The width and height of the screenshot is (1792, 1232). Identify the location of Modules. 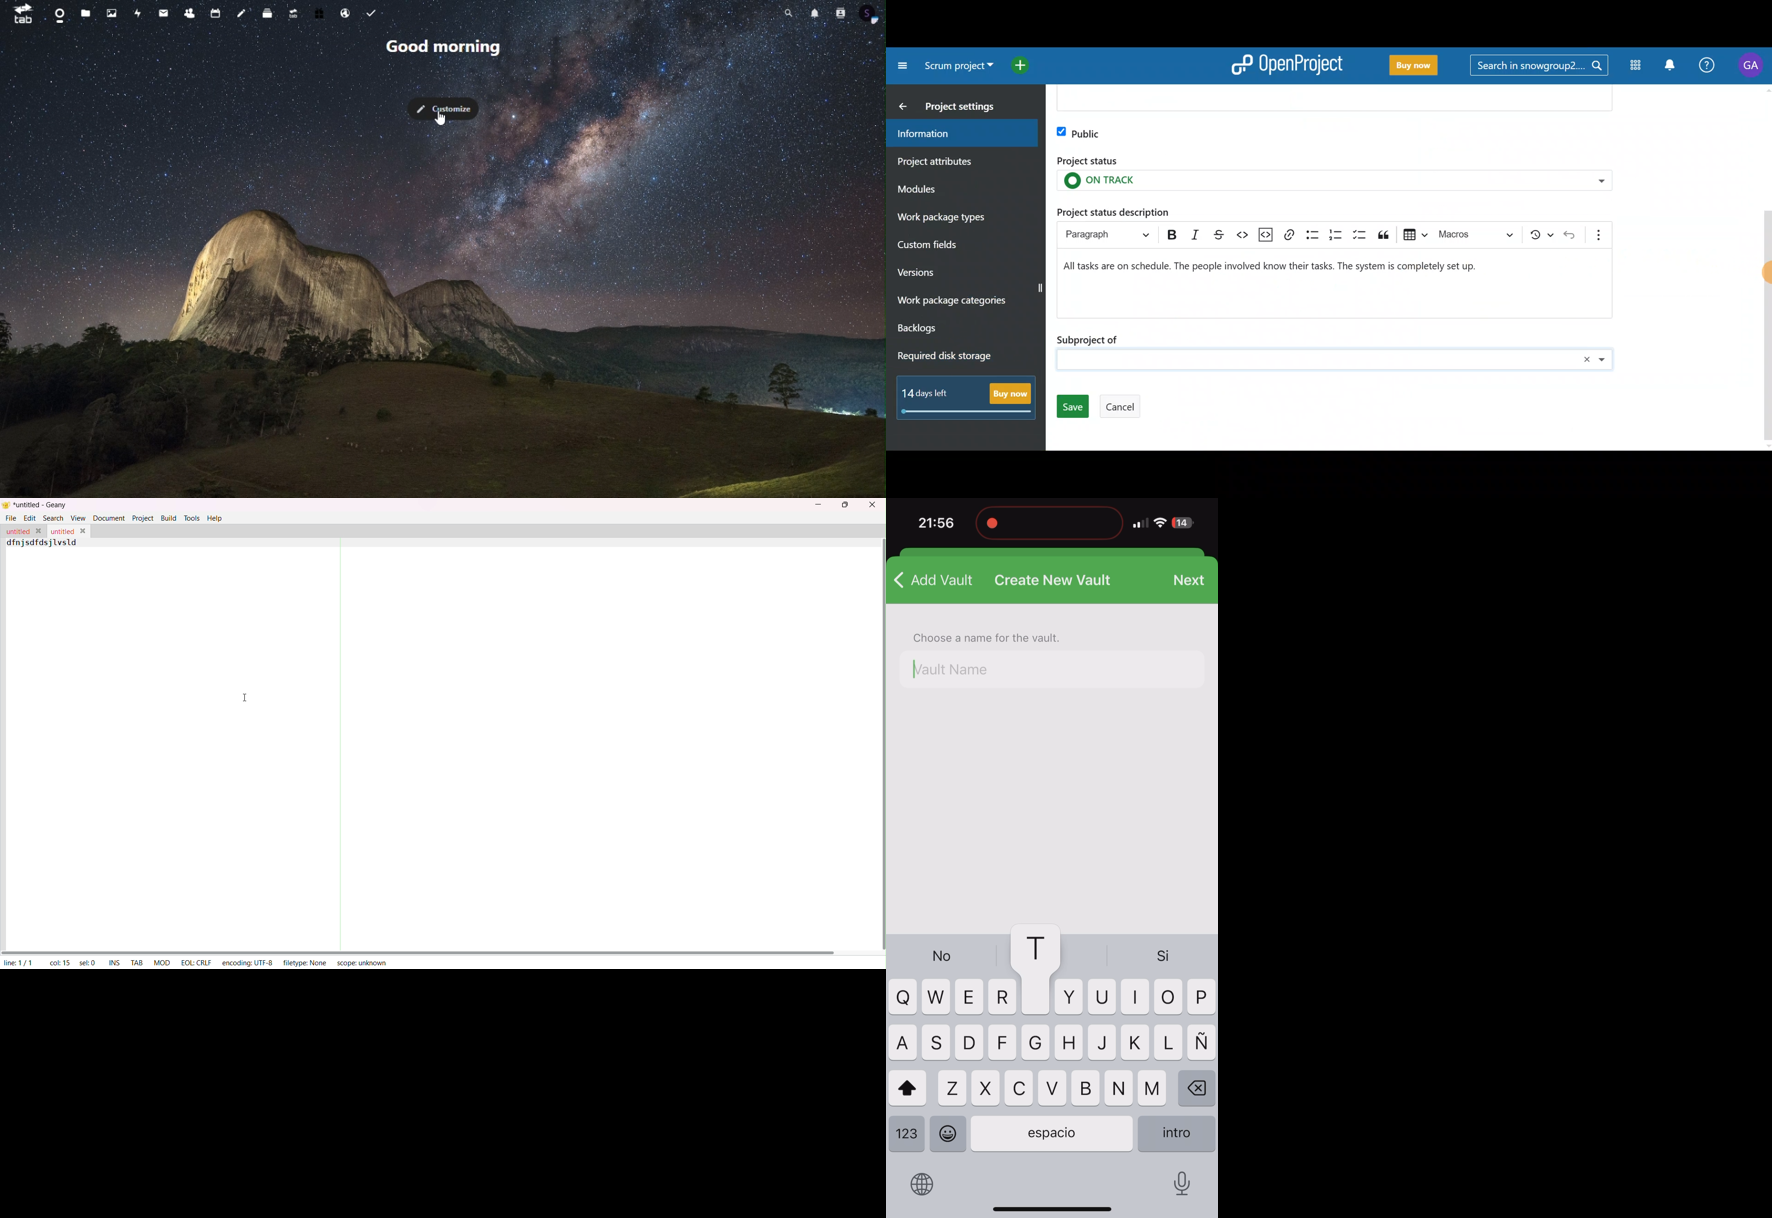
(1634, 67).